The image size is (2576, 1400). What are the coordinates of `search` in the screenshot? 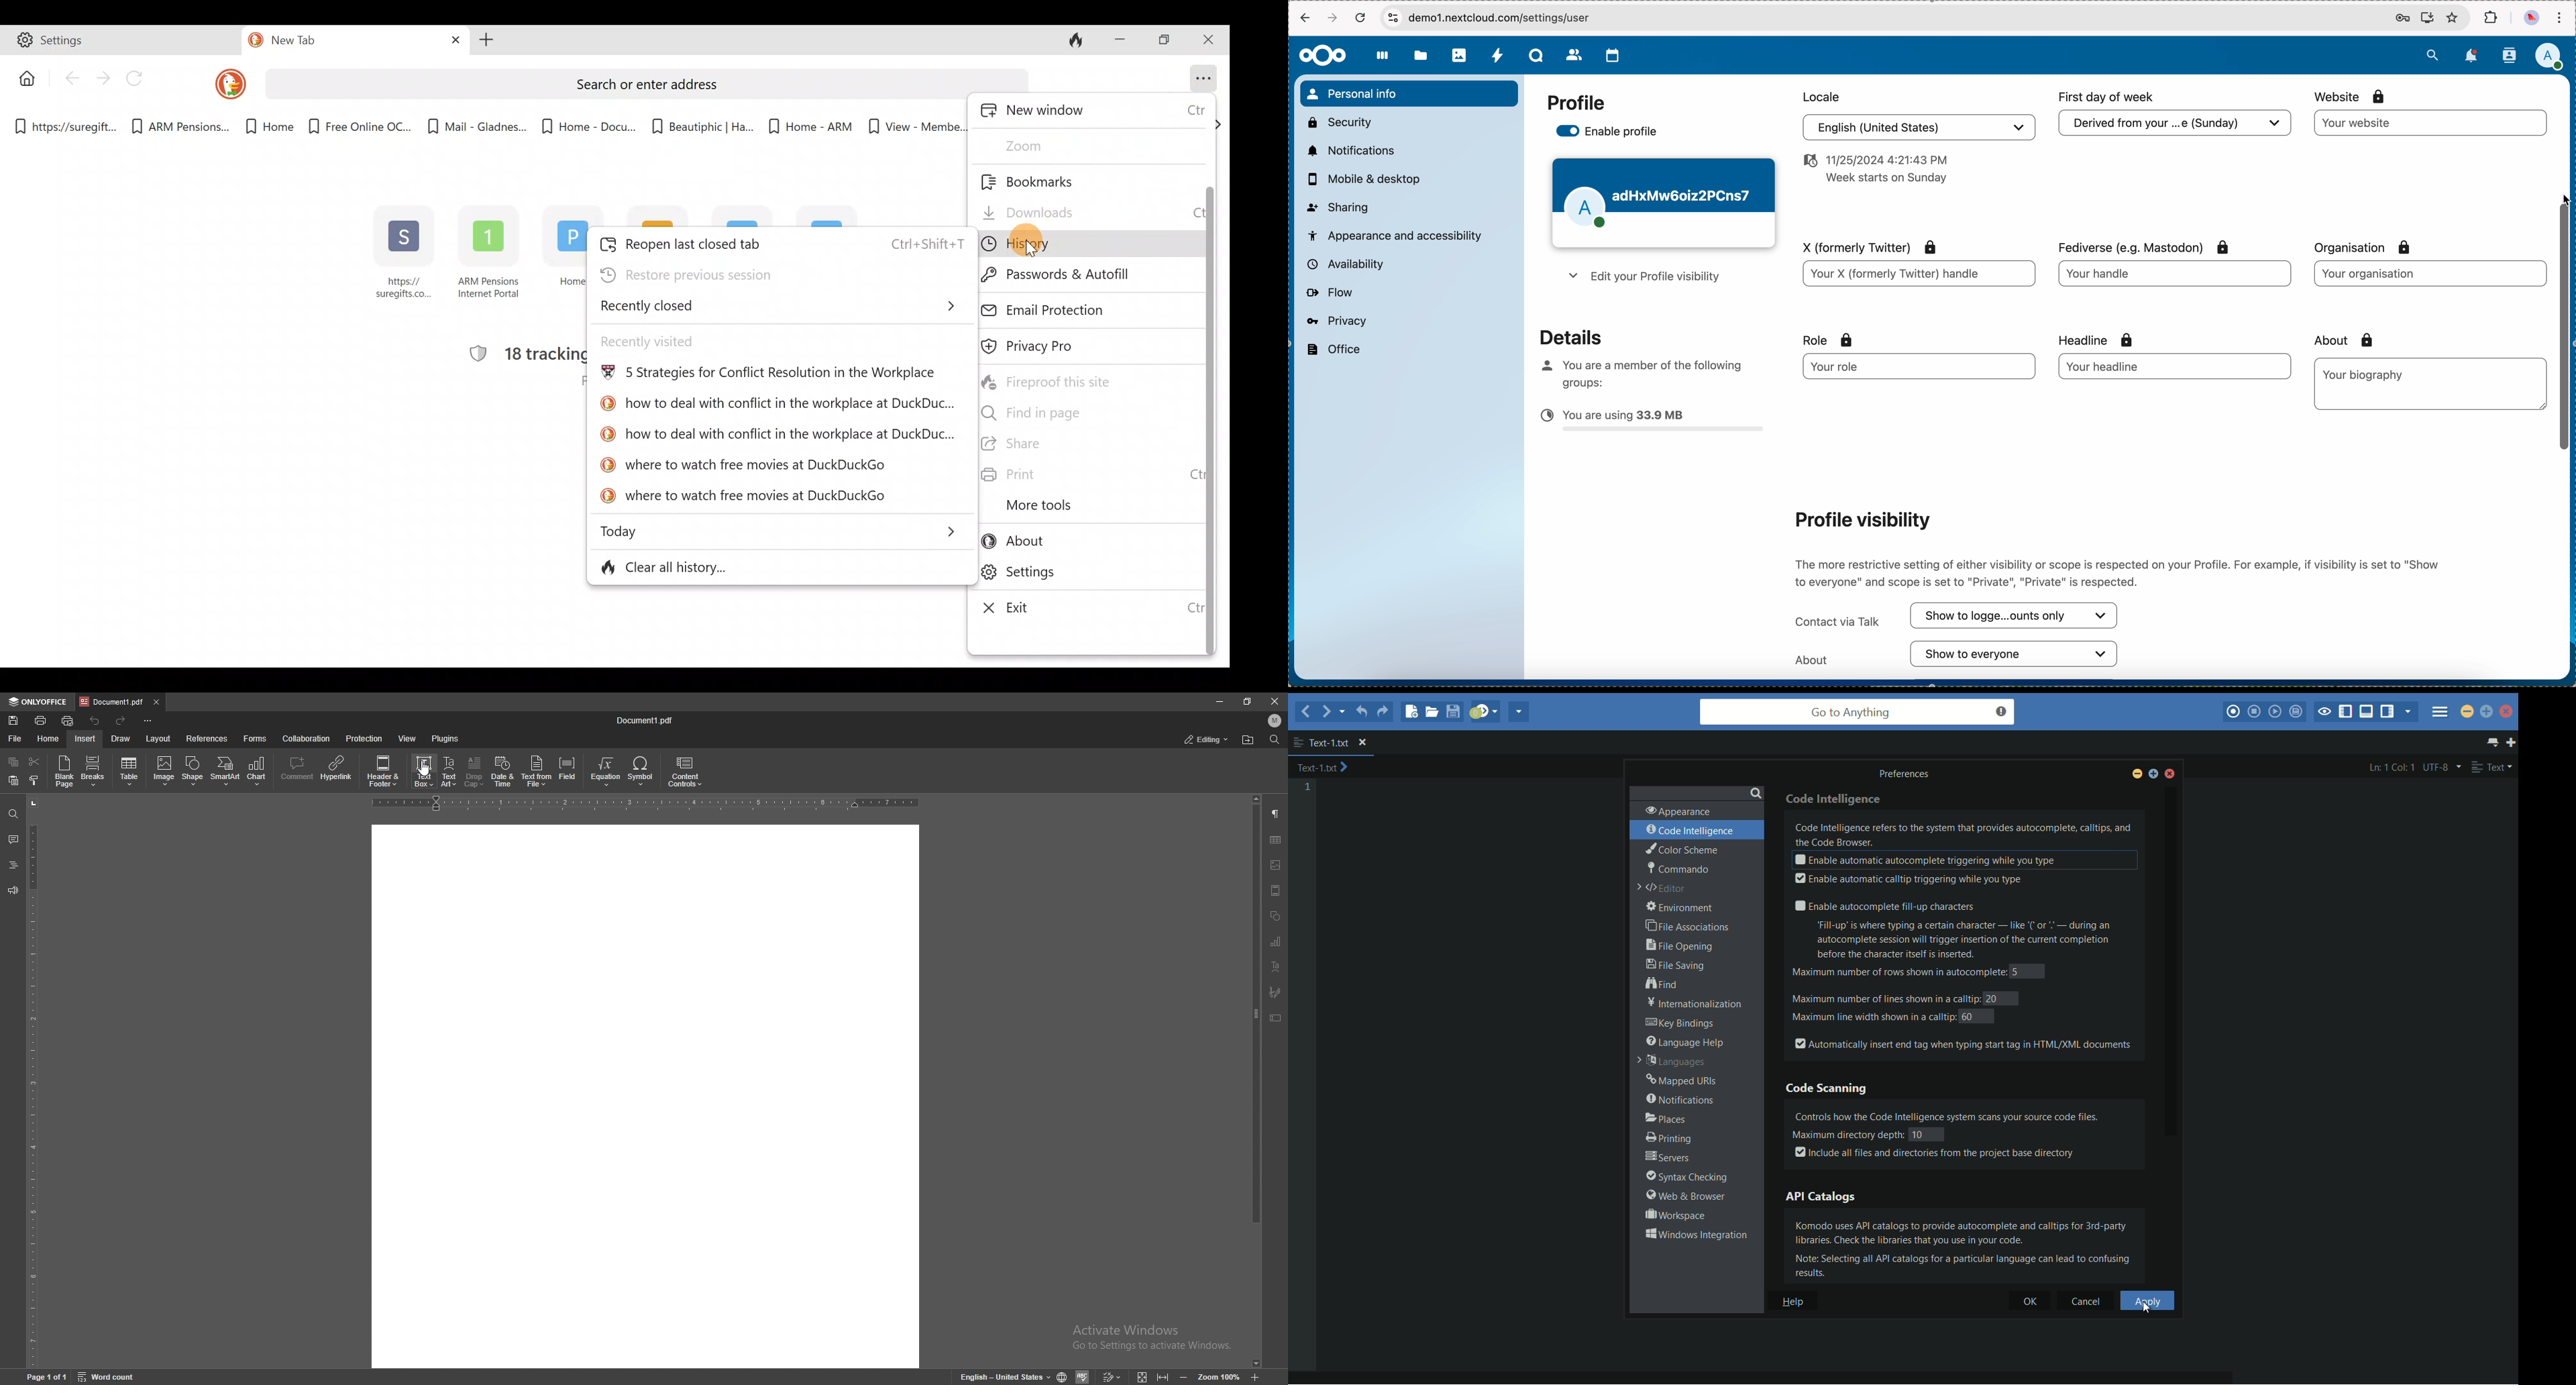 It's located at (2432, 54).